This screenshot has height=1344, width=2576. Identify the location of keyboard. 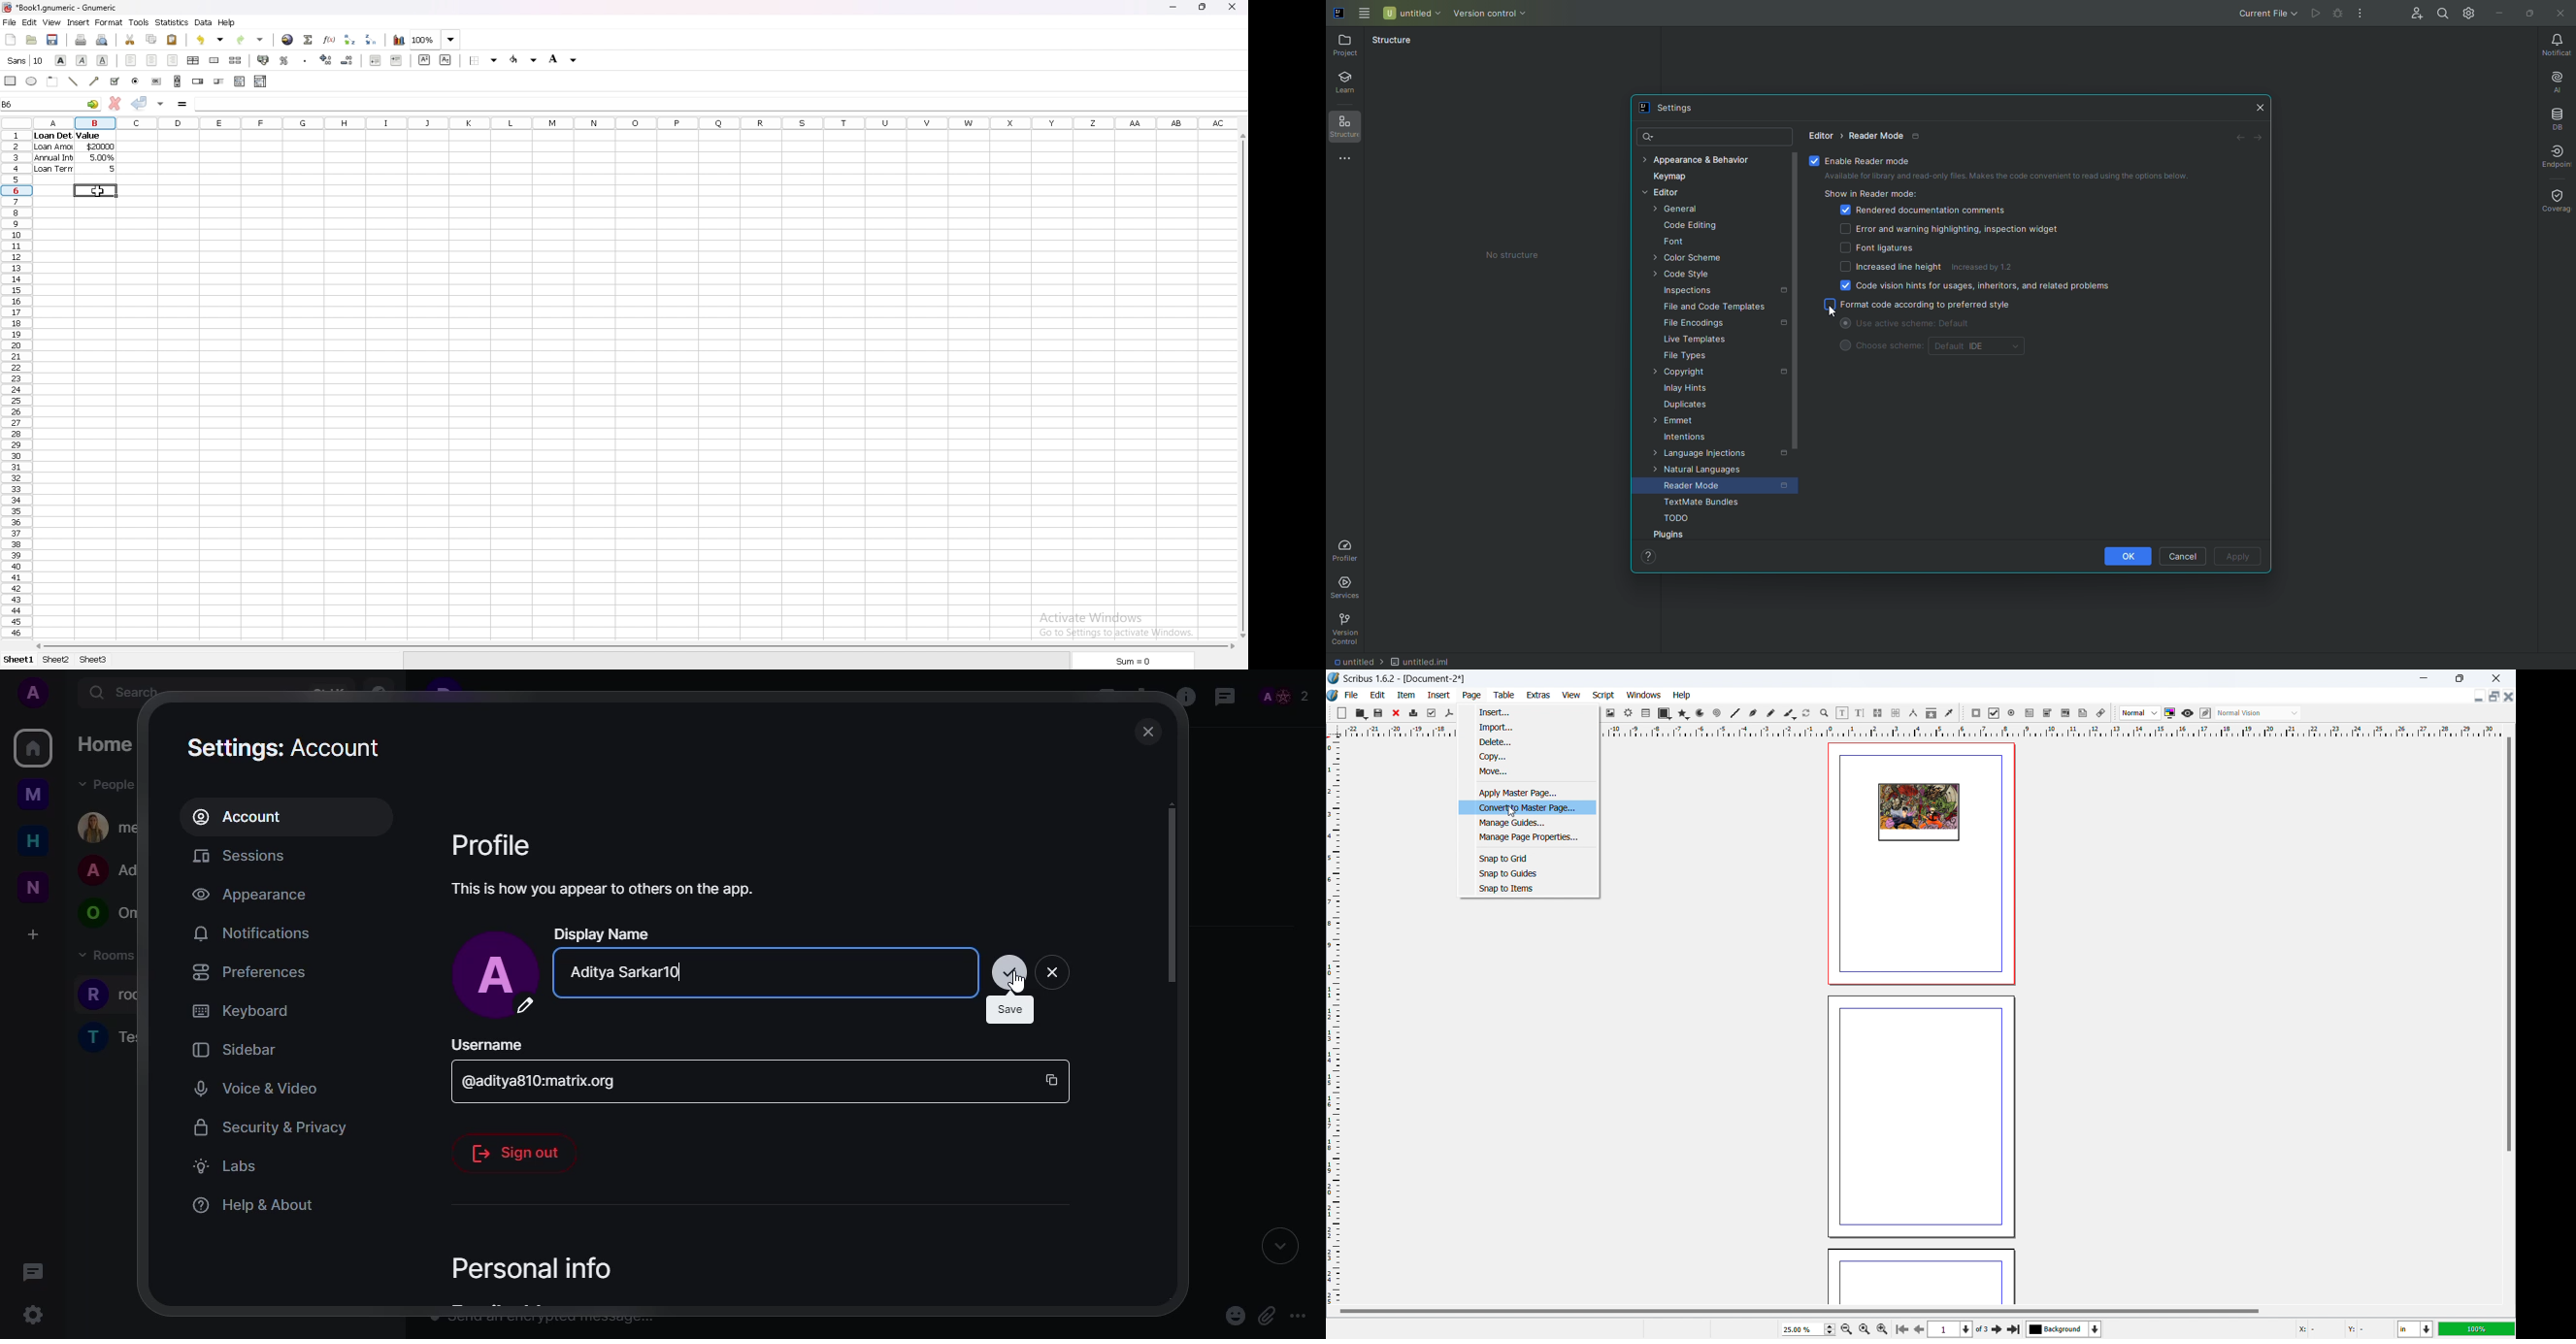
(241, 1009).